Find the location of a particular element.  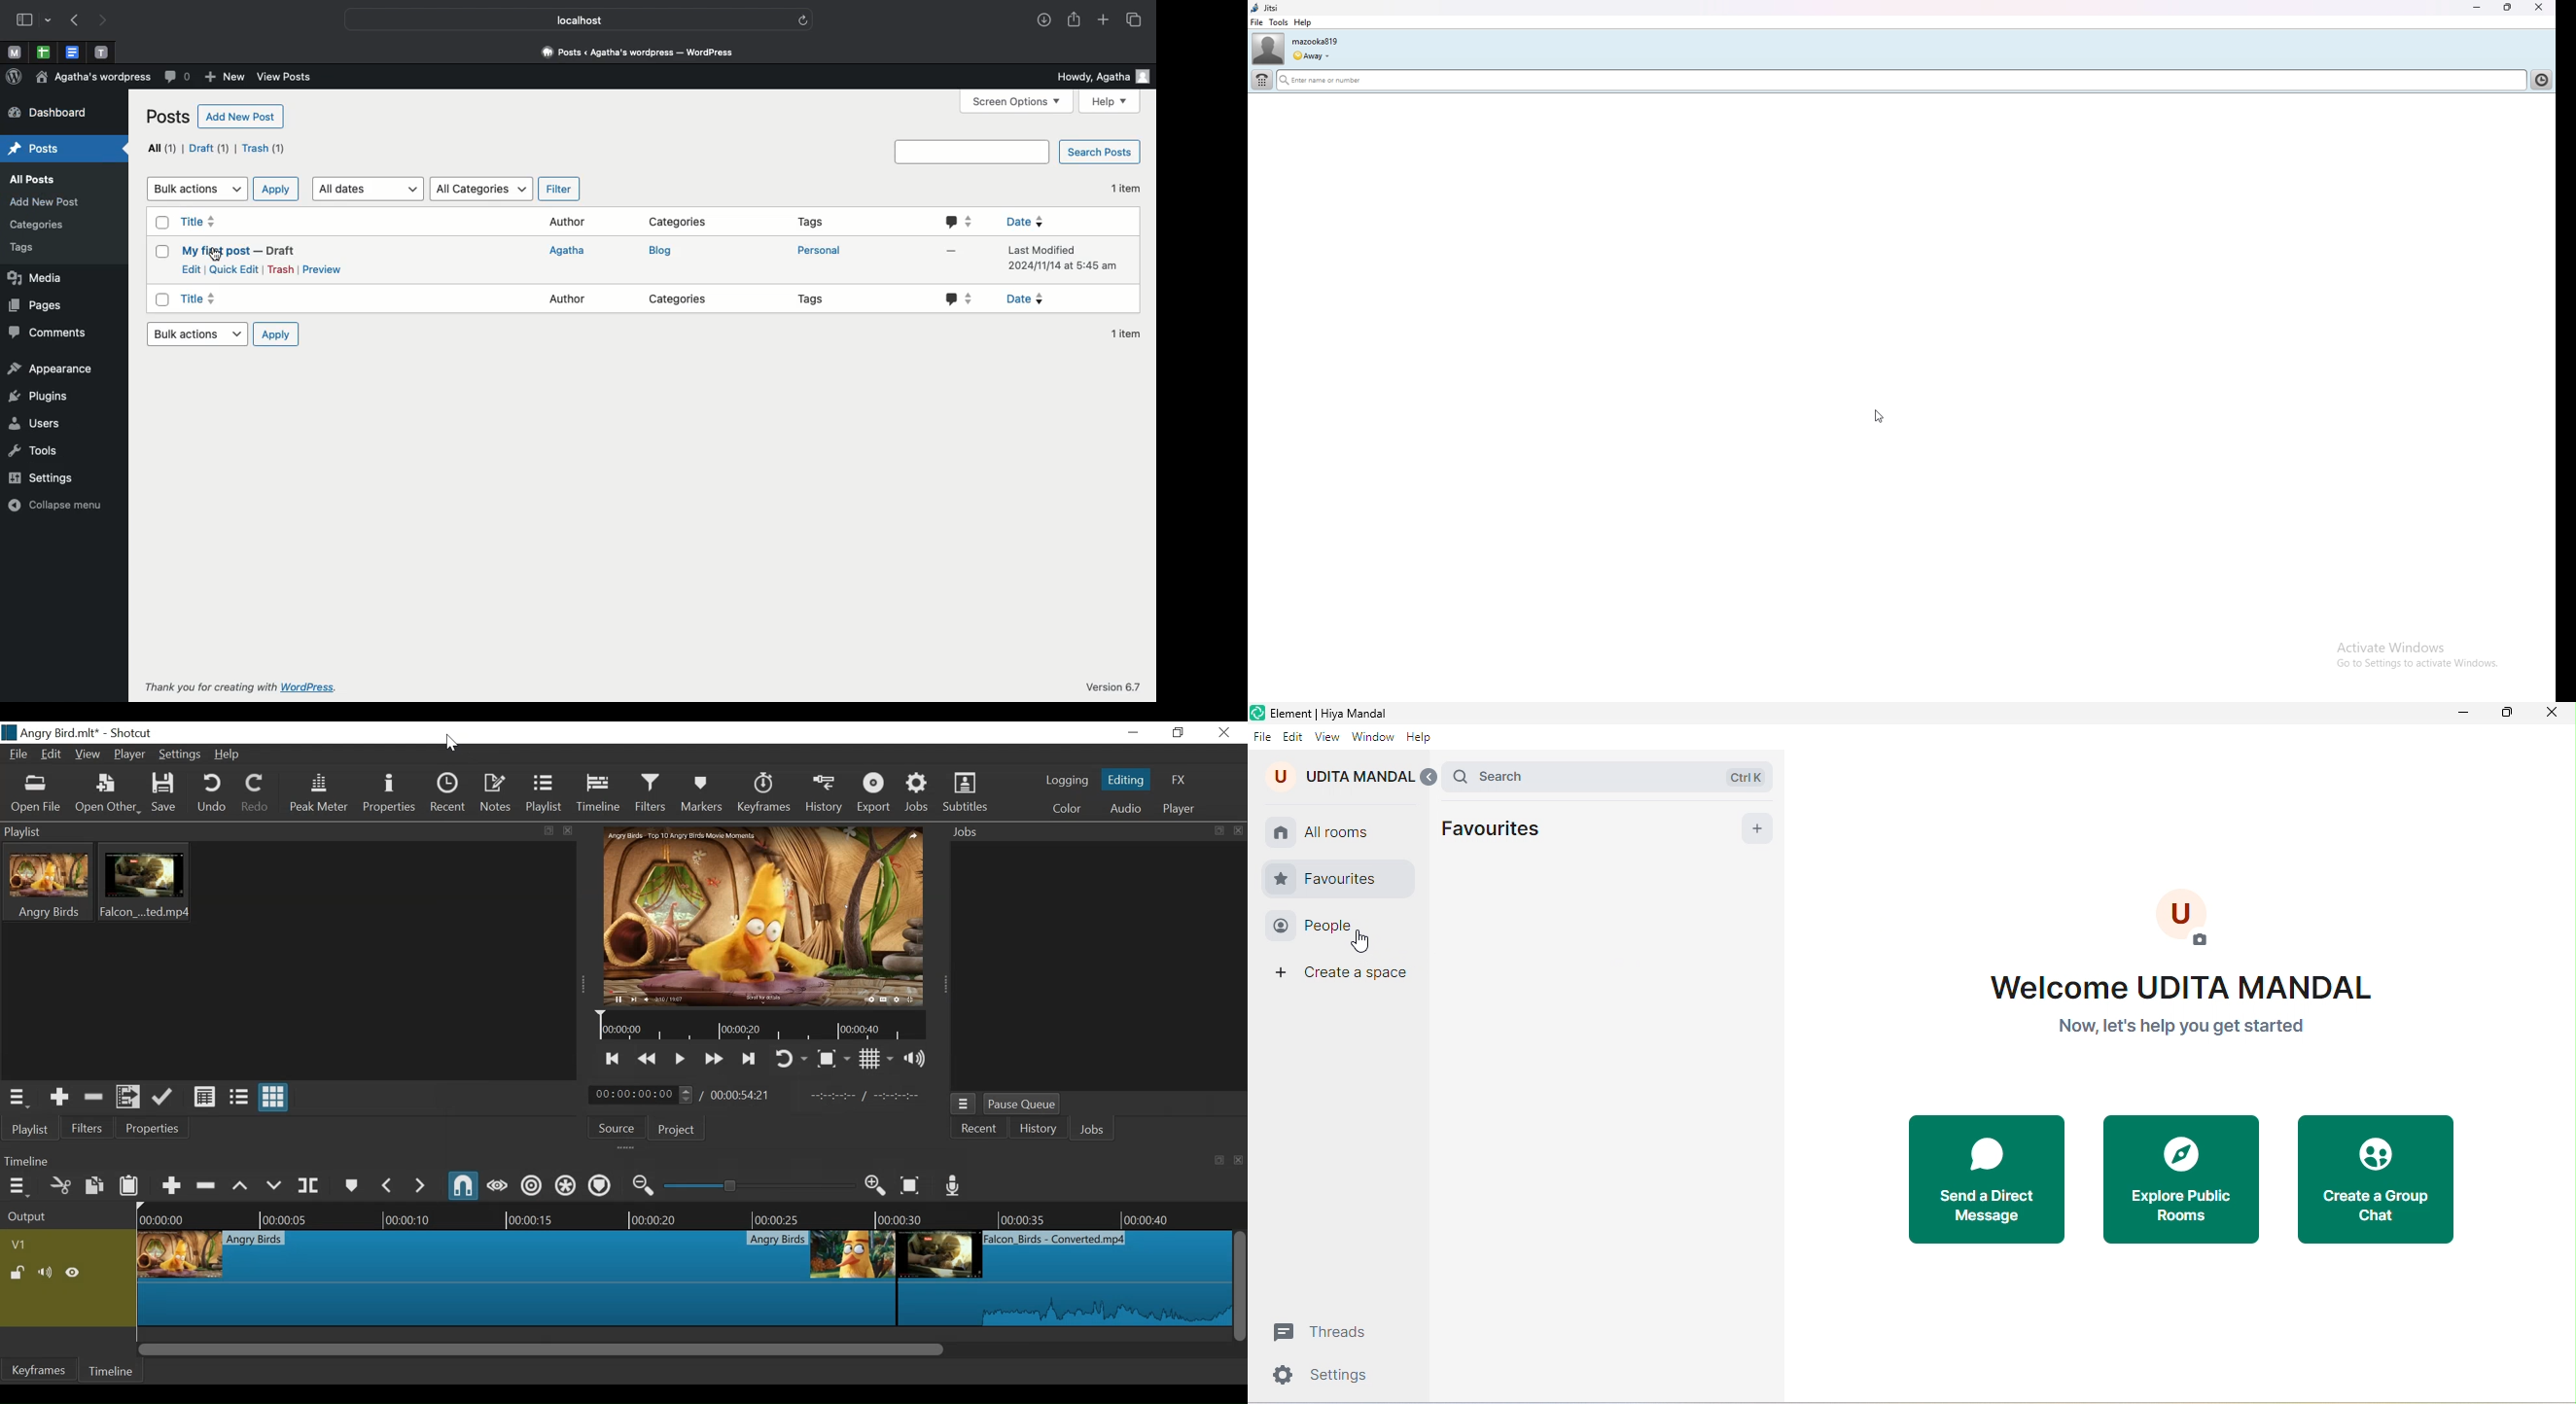

Jobs is located at coordinates (1094, 1130).